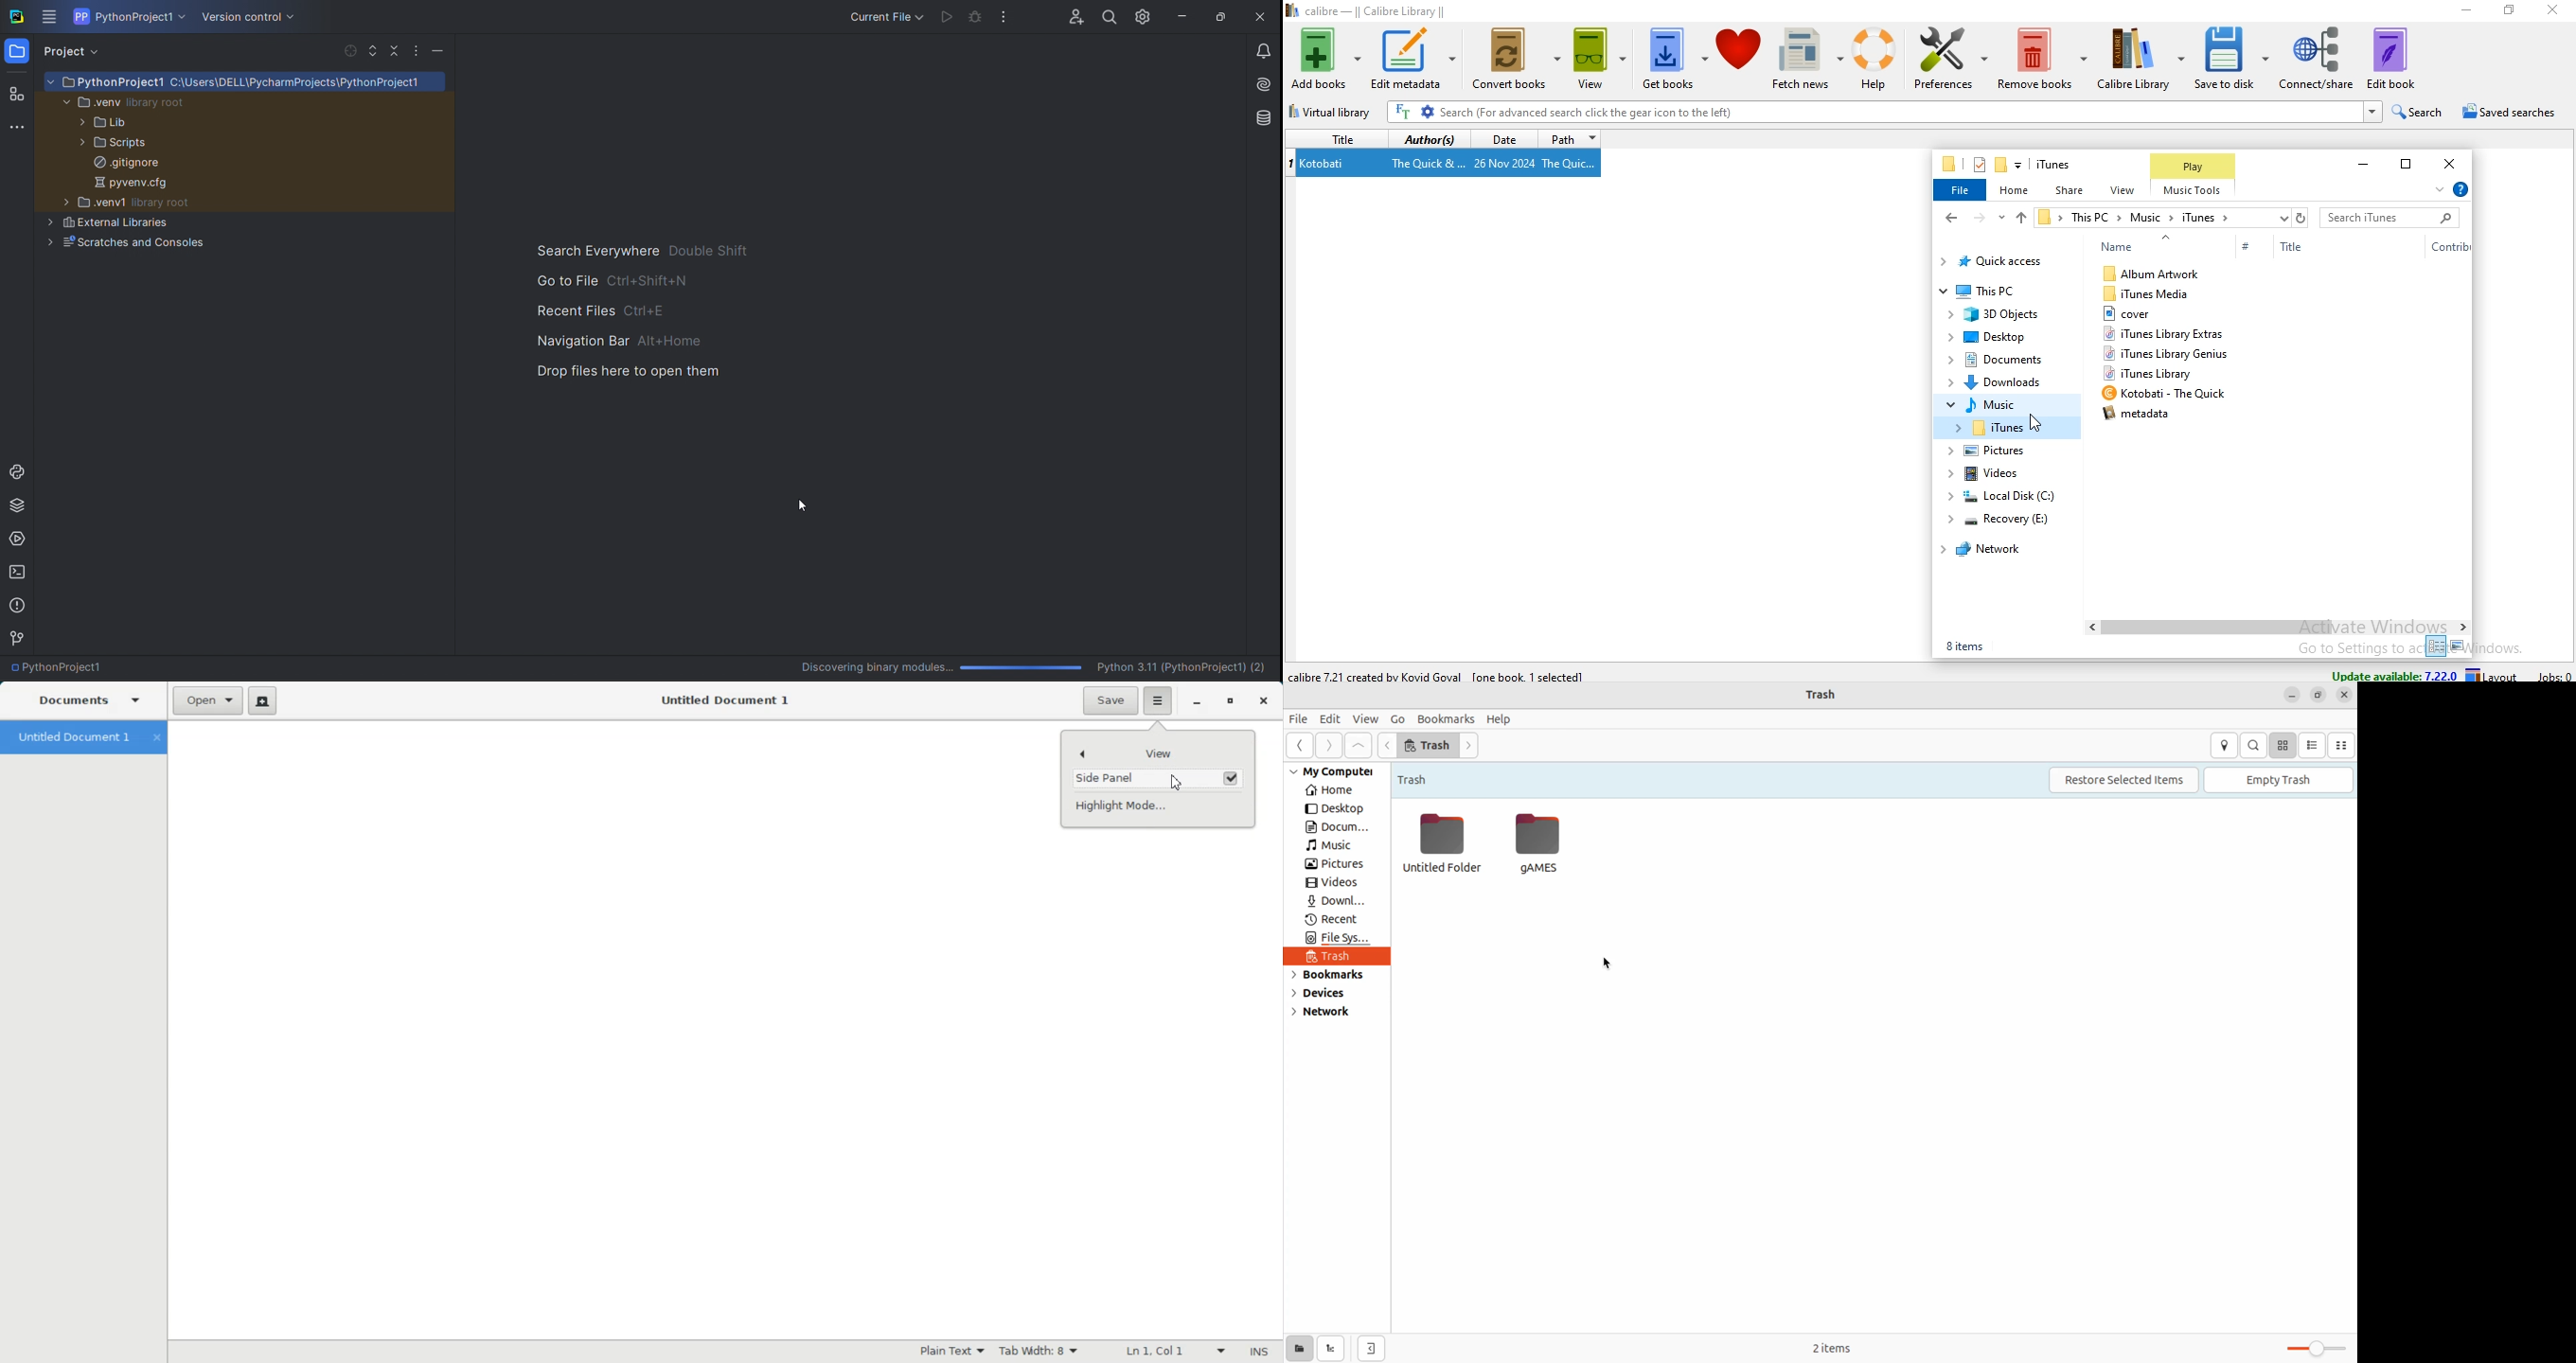 The width and height of the screenshot is (2576, 1372). I want to click on The Quick &..., so click(1427, 164).